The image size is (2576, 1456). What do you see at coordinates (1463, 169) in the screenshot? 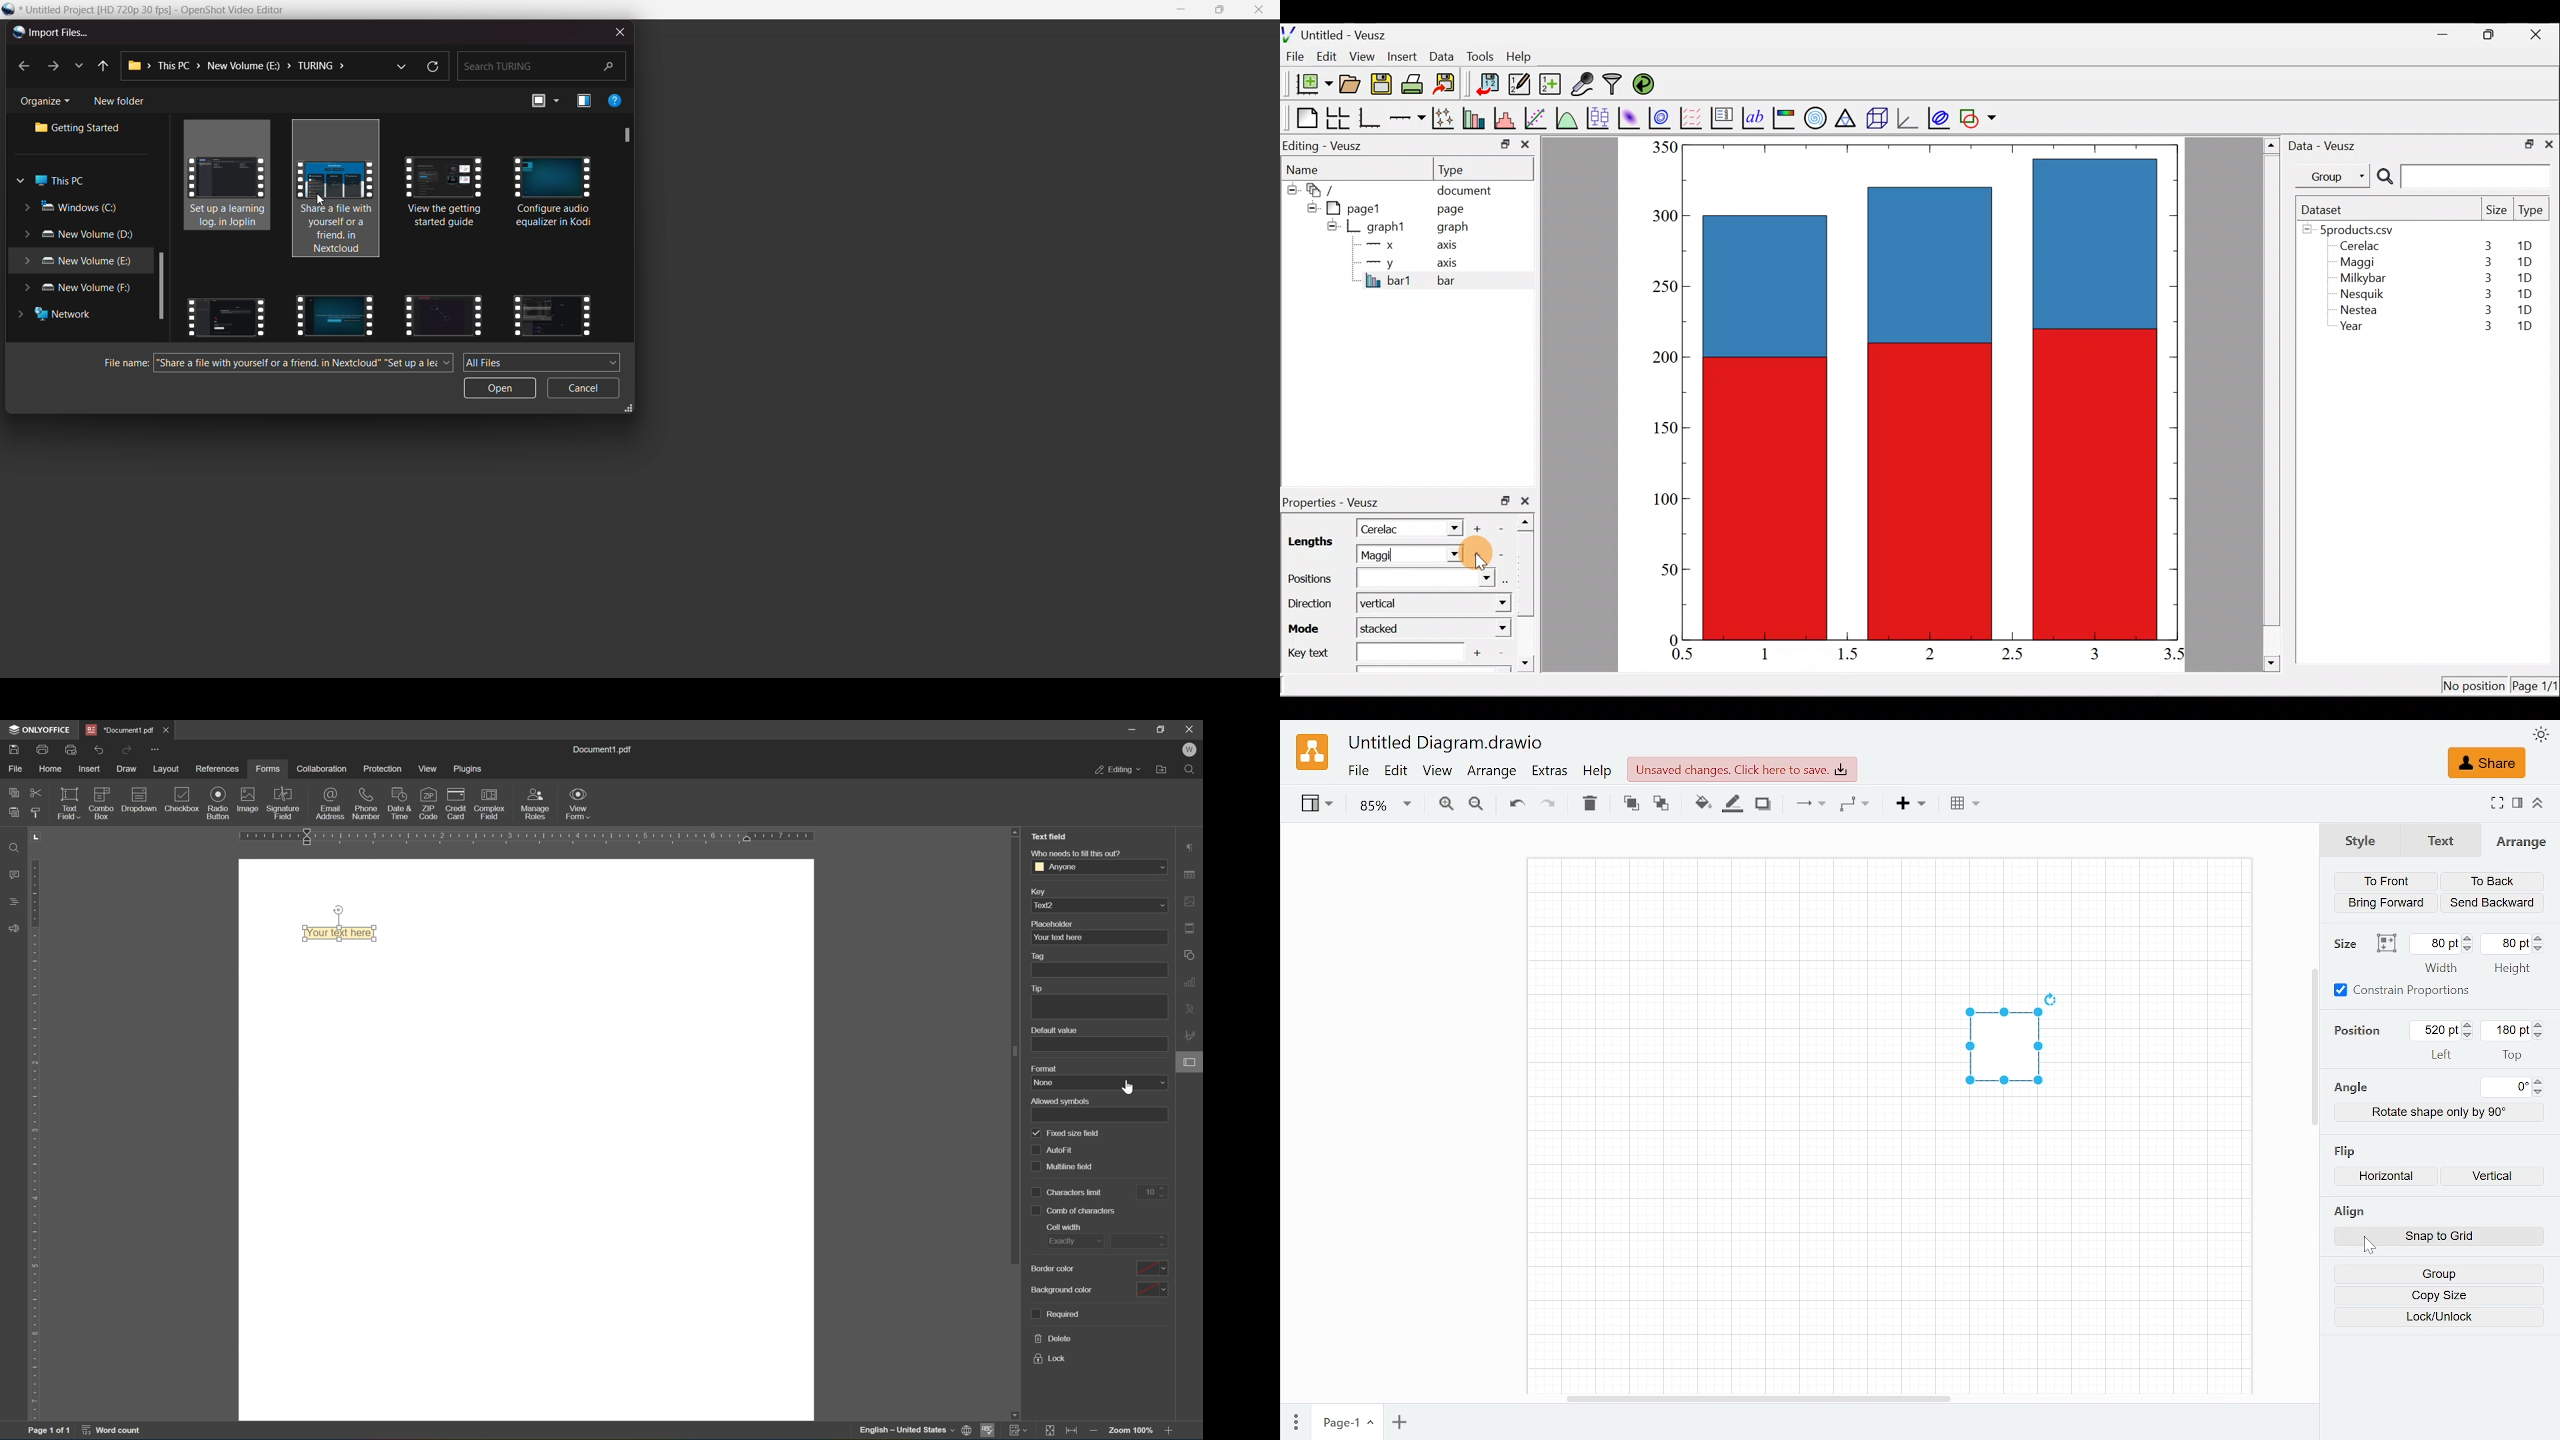
I see `Type` at bounding box center [1463, 169].